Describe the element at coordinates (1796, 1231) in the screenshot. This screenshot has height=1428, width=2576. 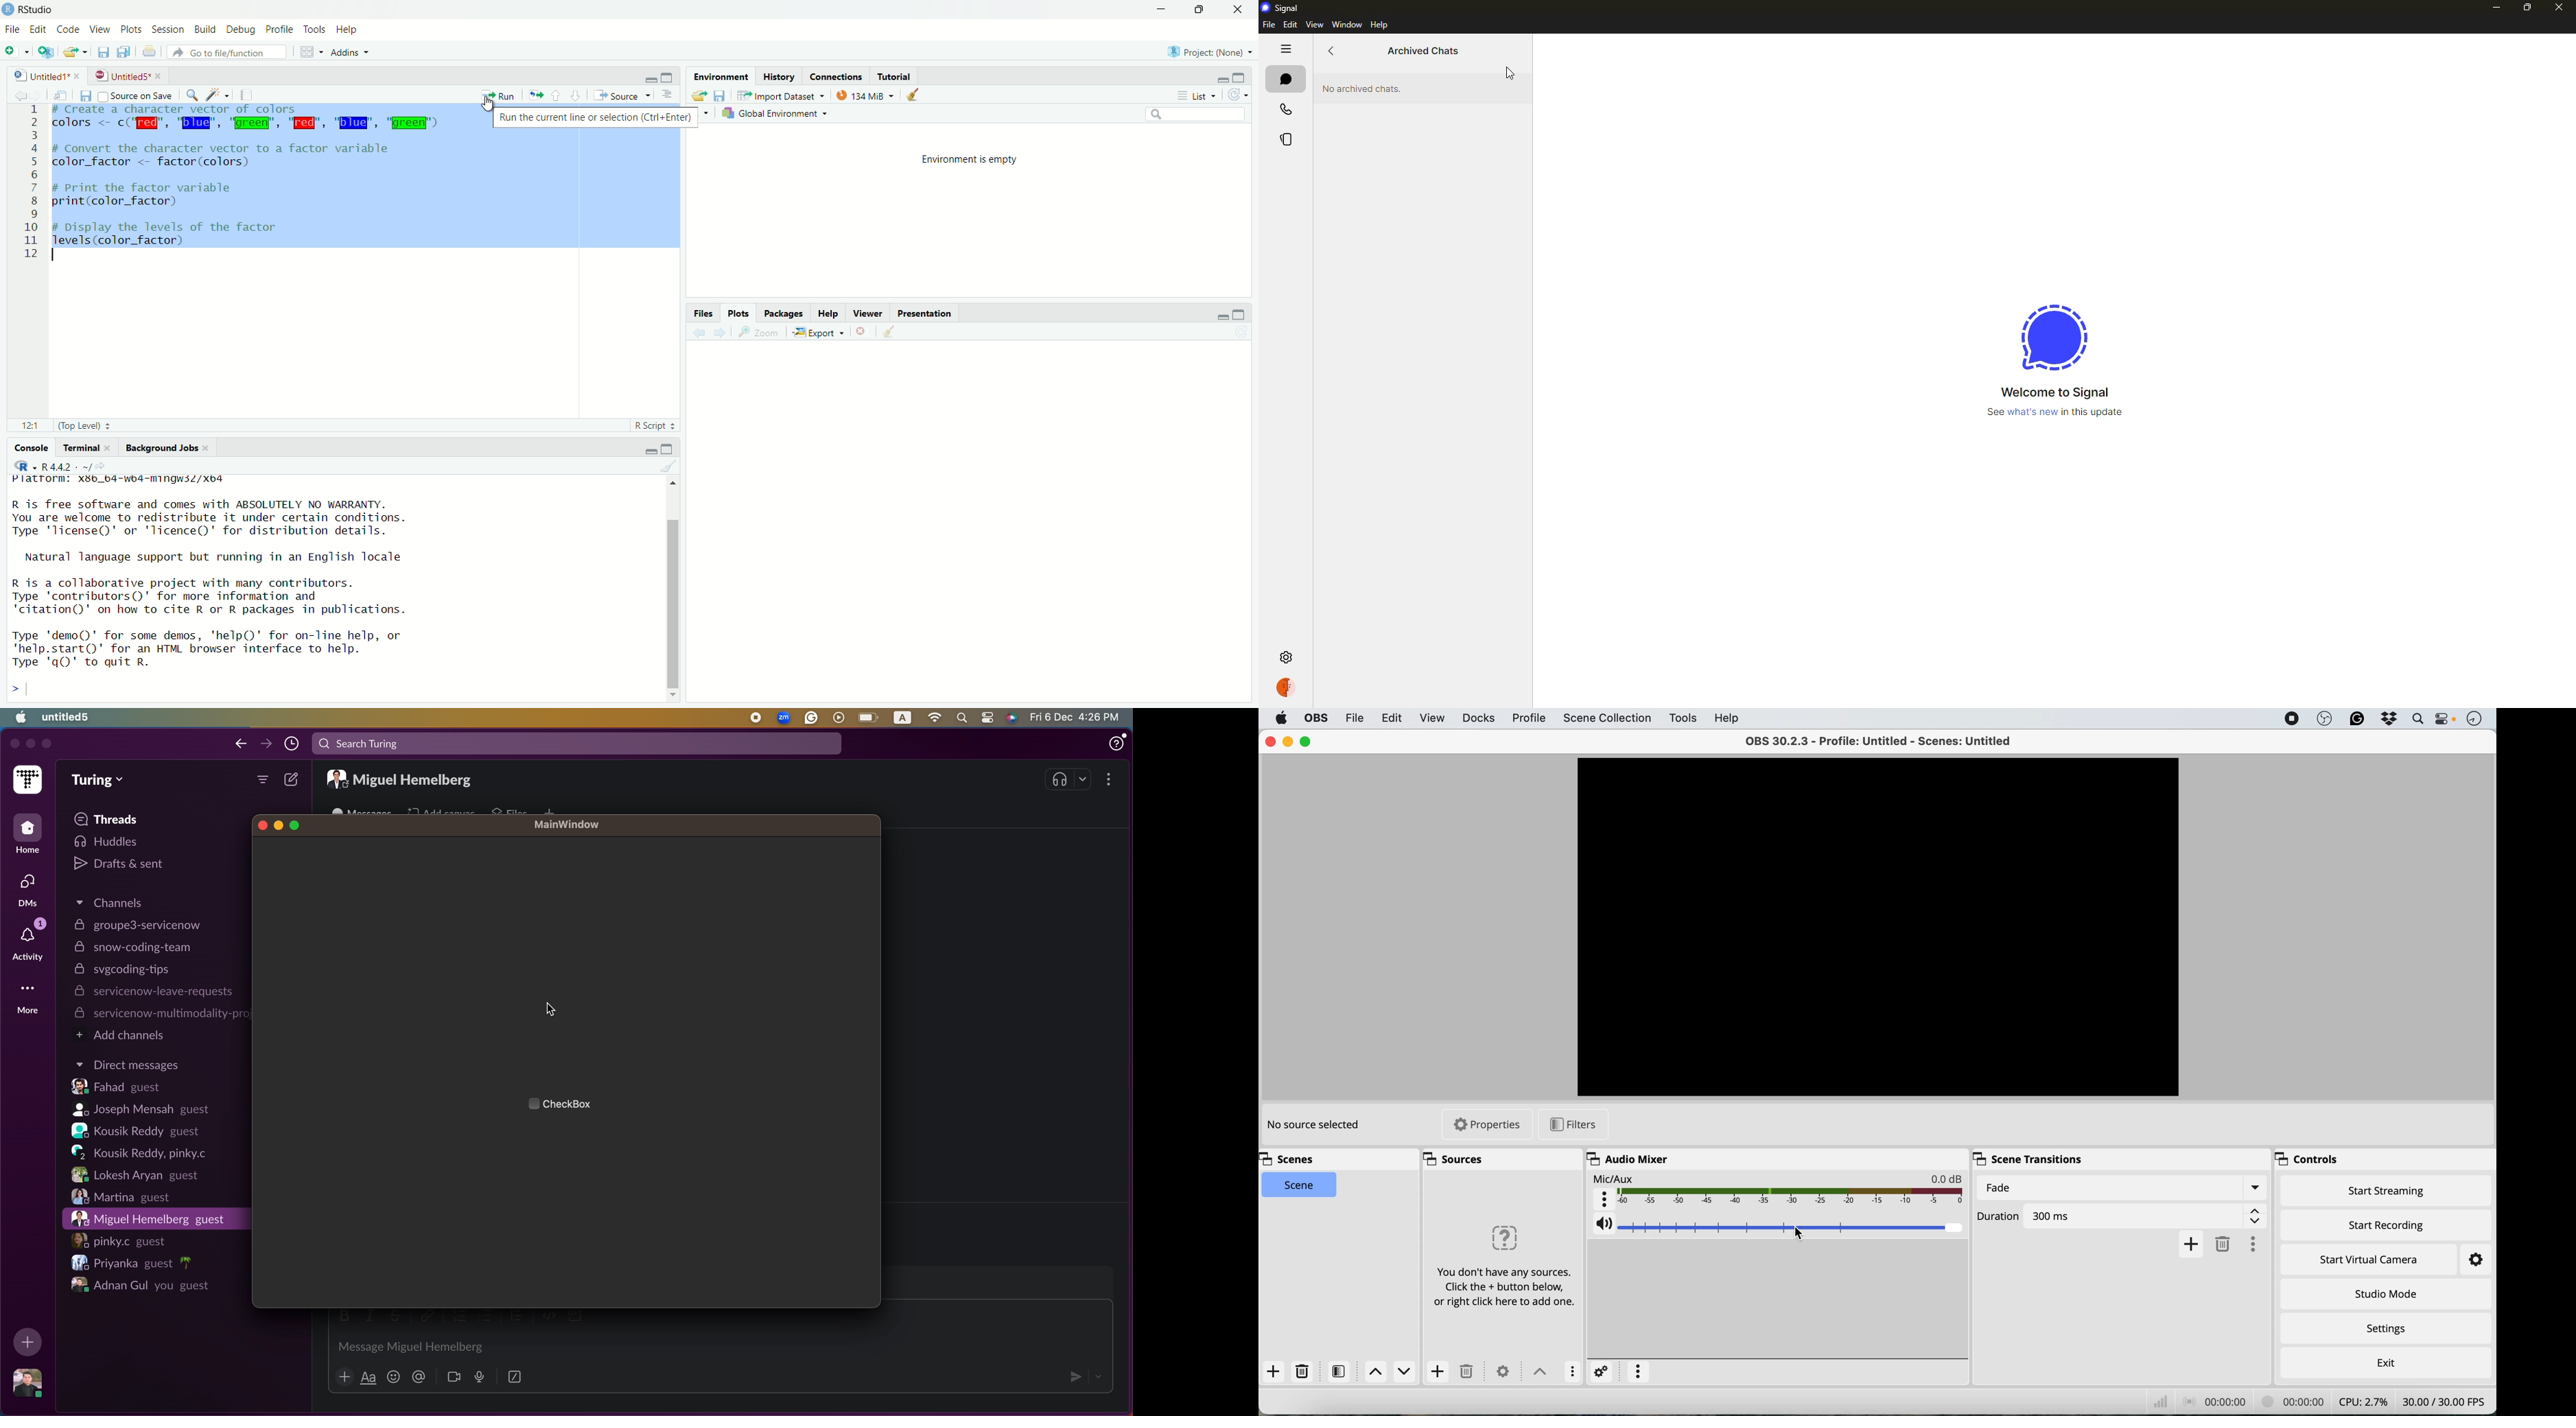
I see `cursor` at that location.